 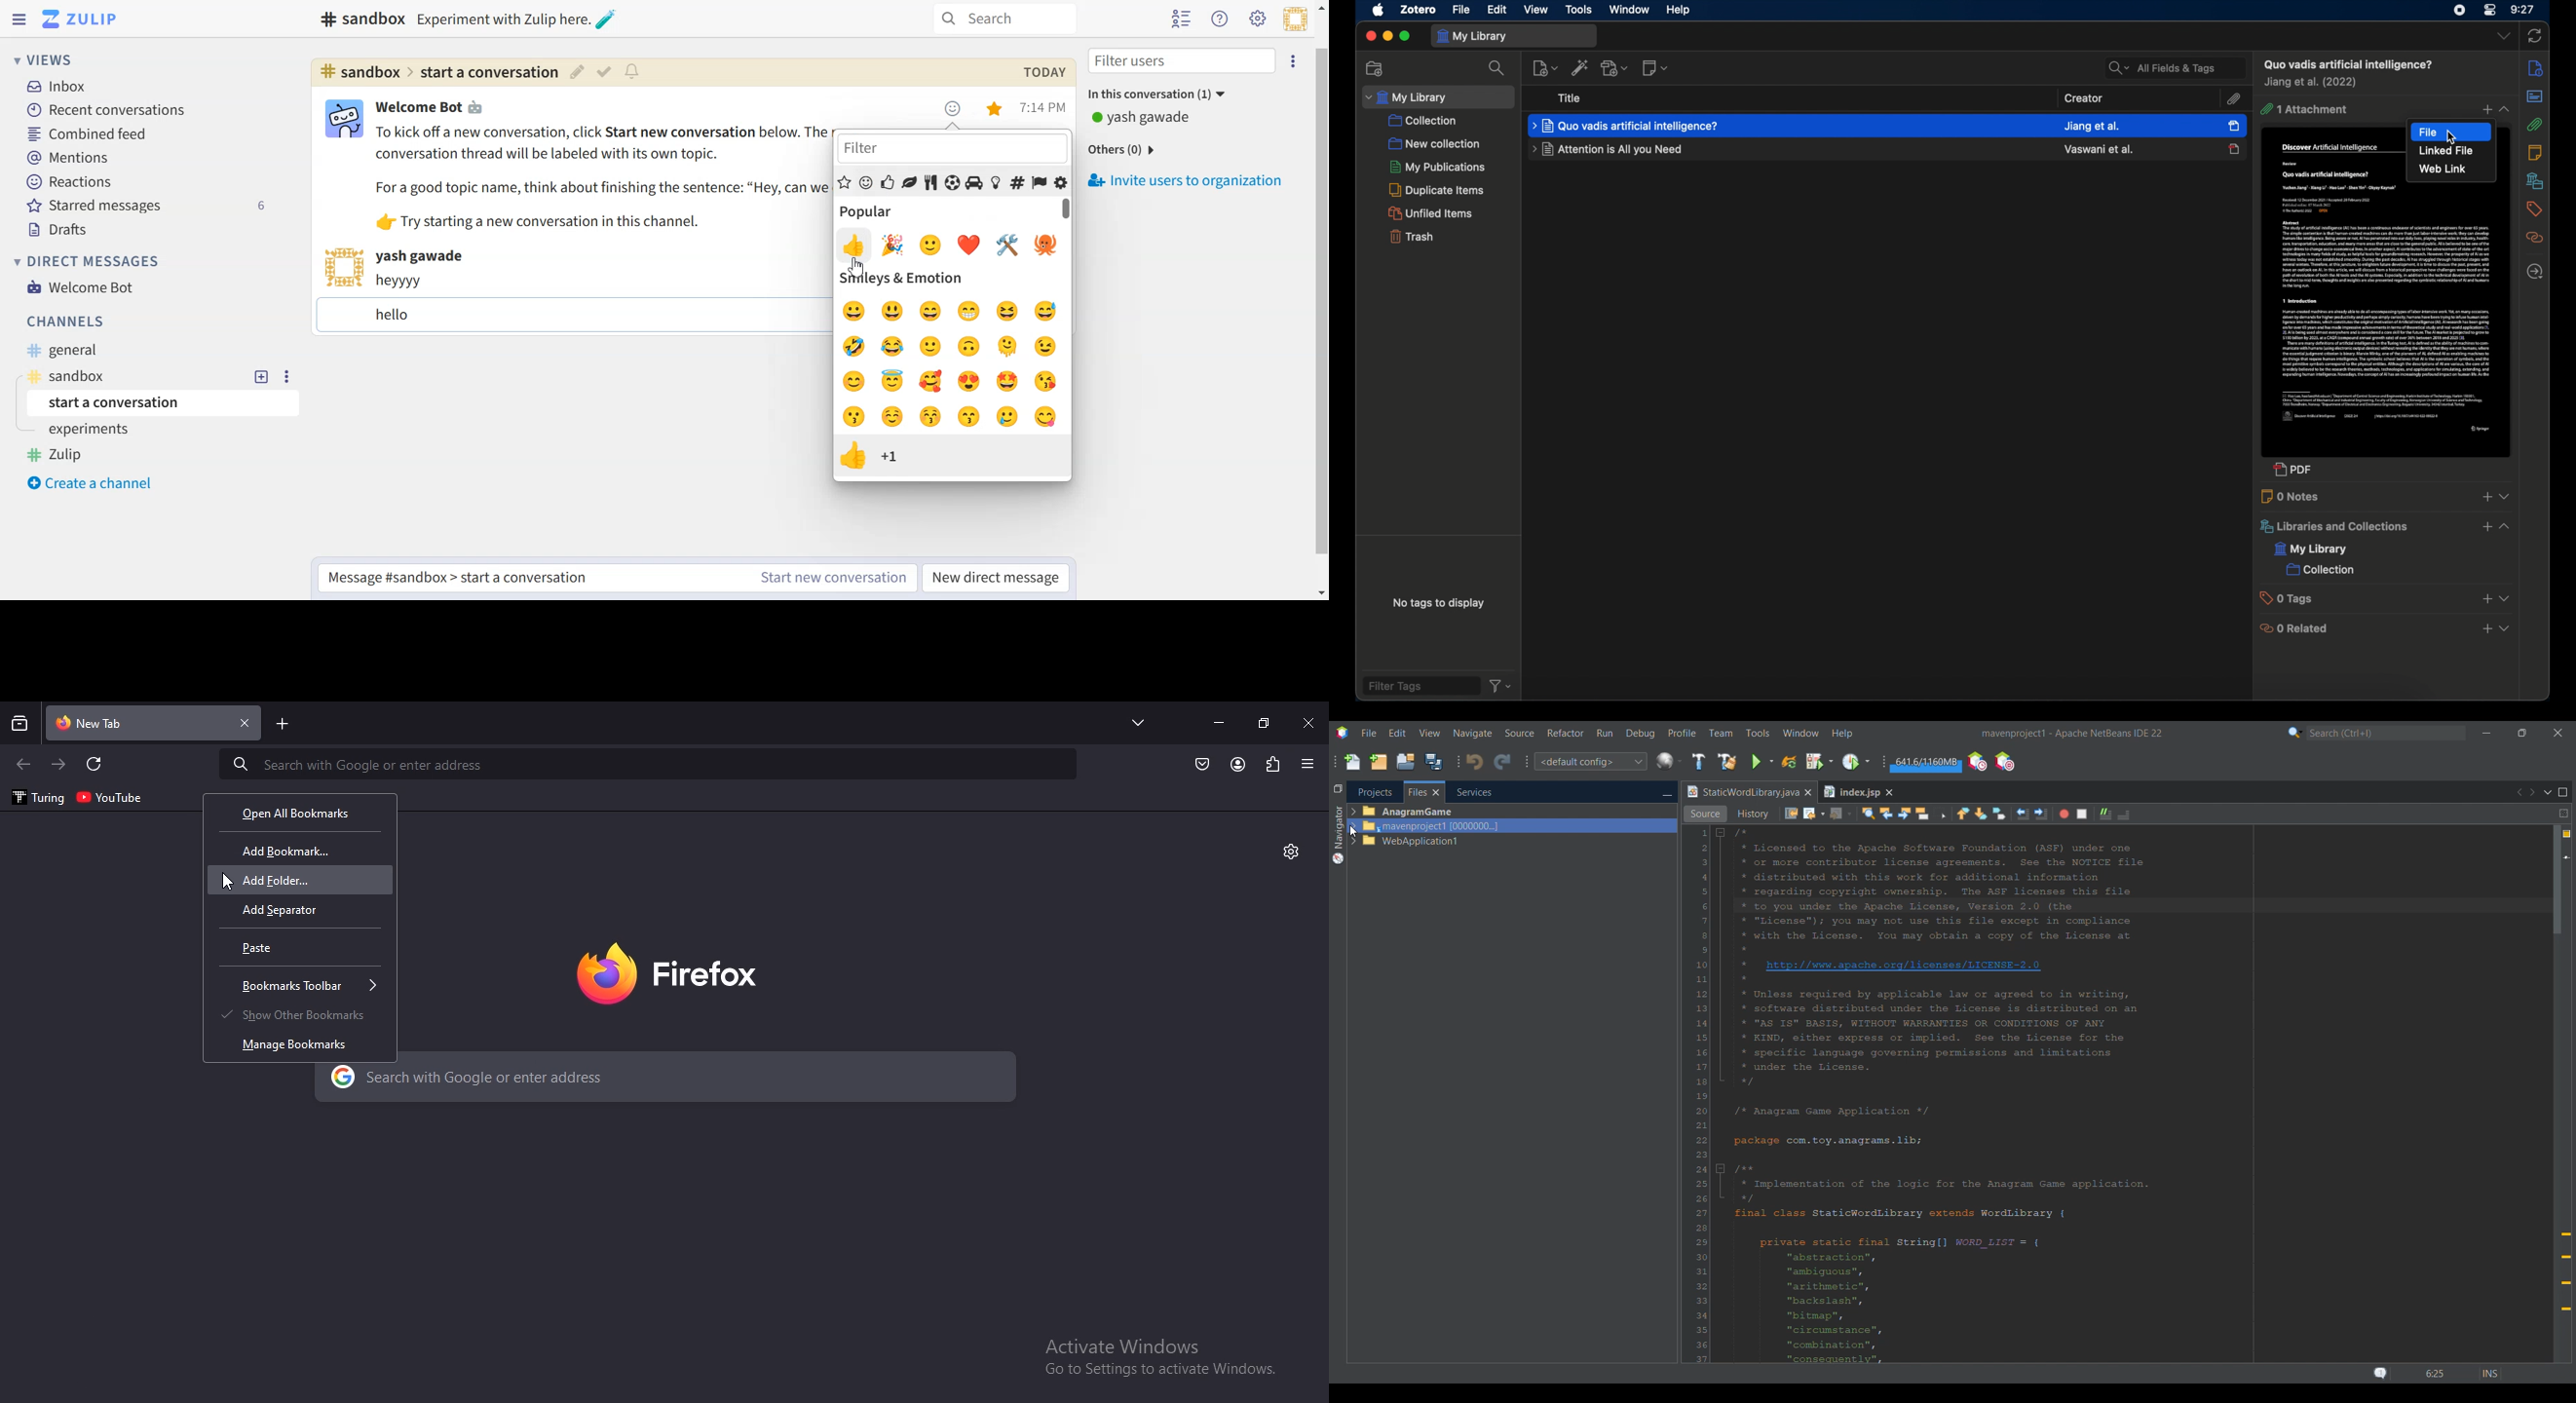 I want to click on upside down, so click(x=967, y=347).